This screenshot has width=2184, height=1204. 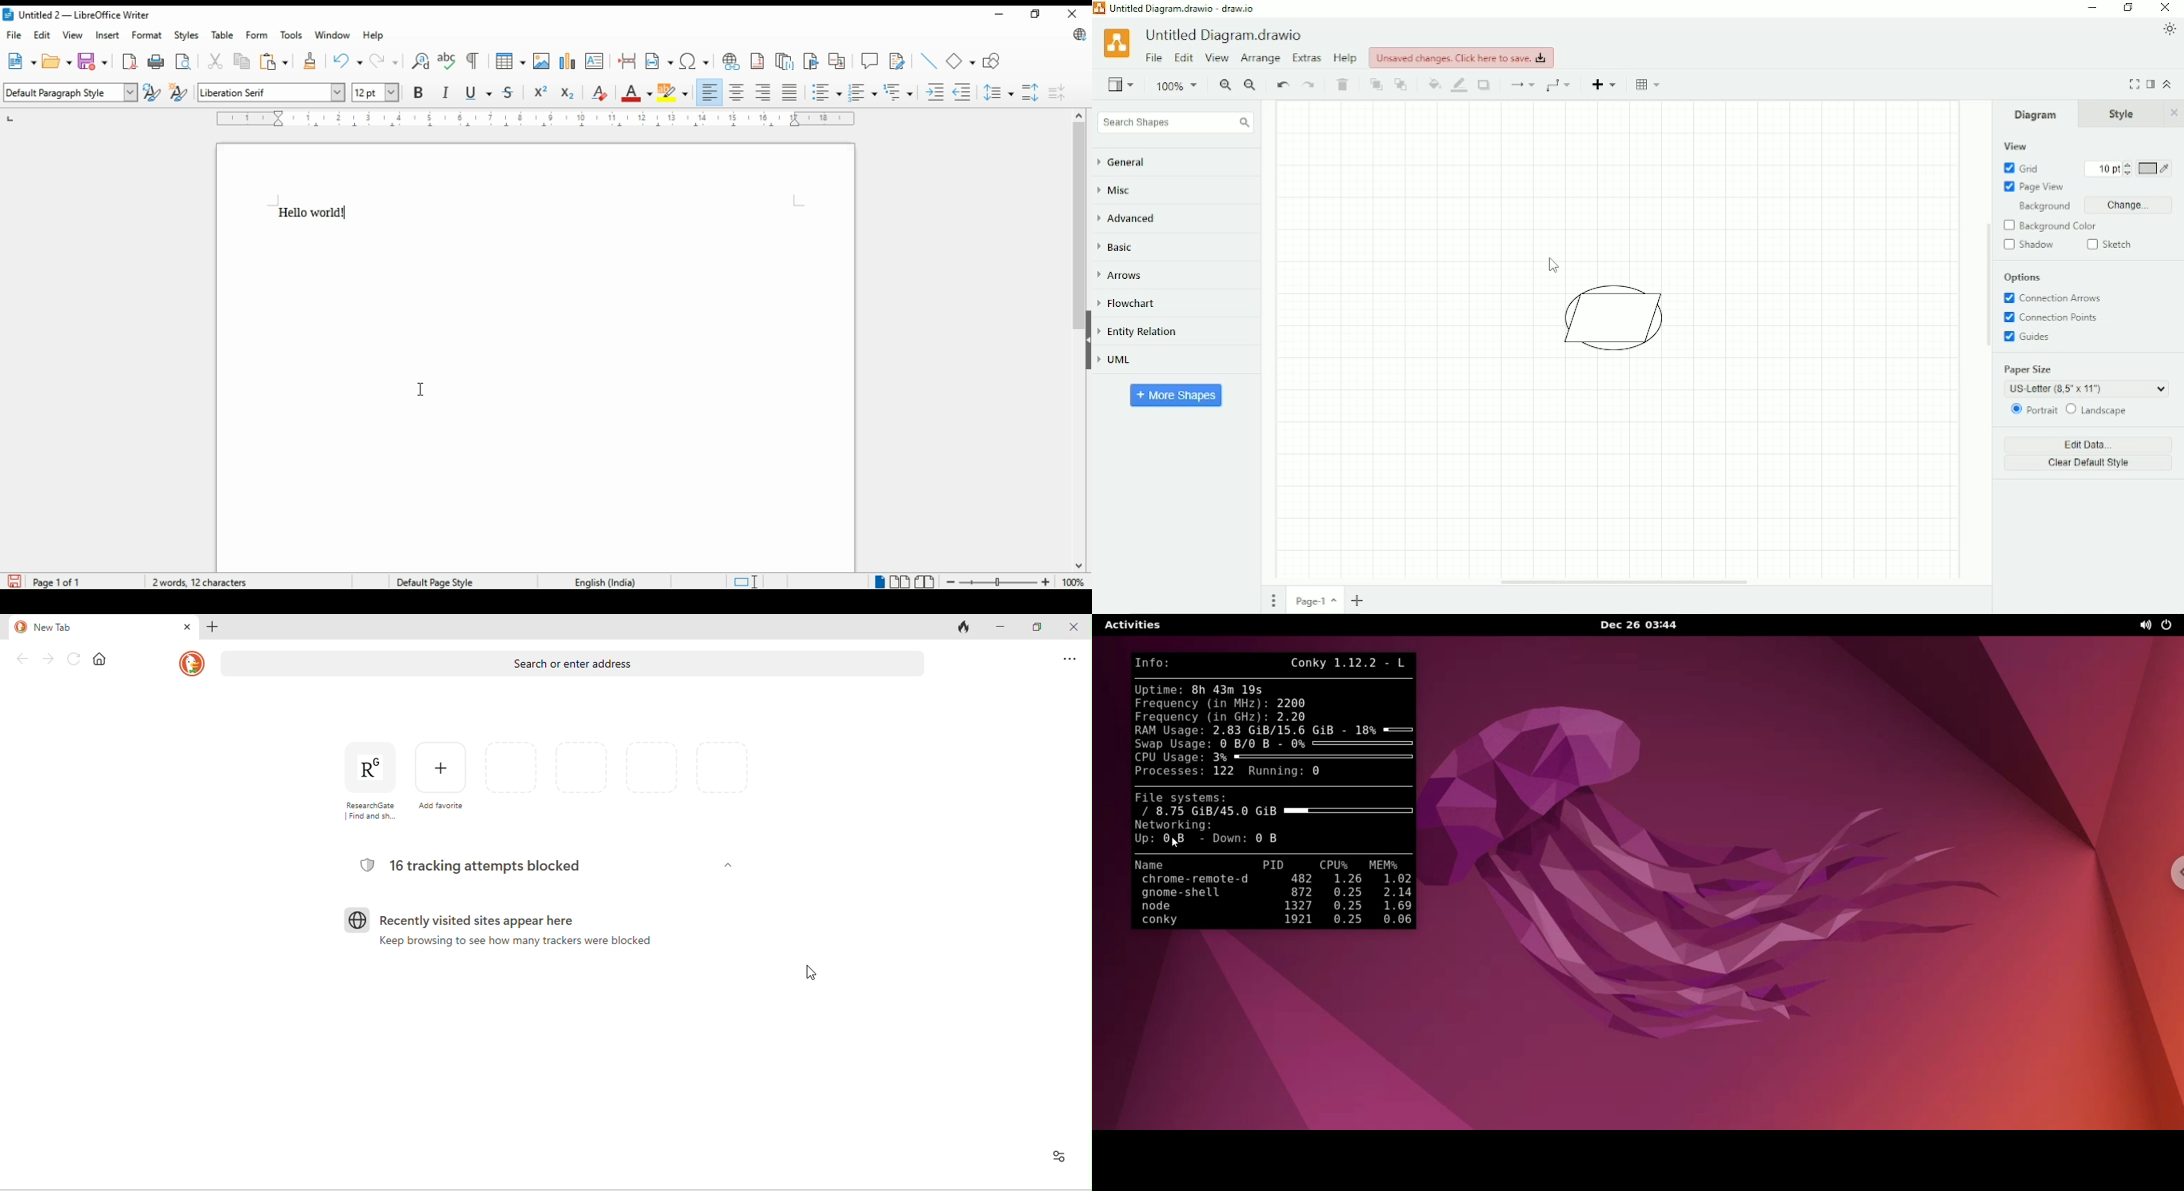 What do you see at coordinates (55, 61) in the screenshot?
I see `open` at bounding box center [55, 61].